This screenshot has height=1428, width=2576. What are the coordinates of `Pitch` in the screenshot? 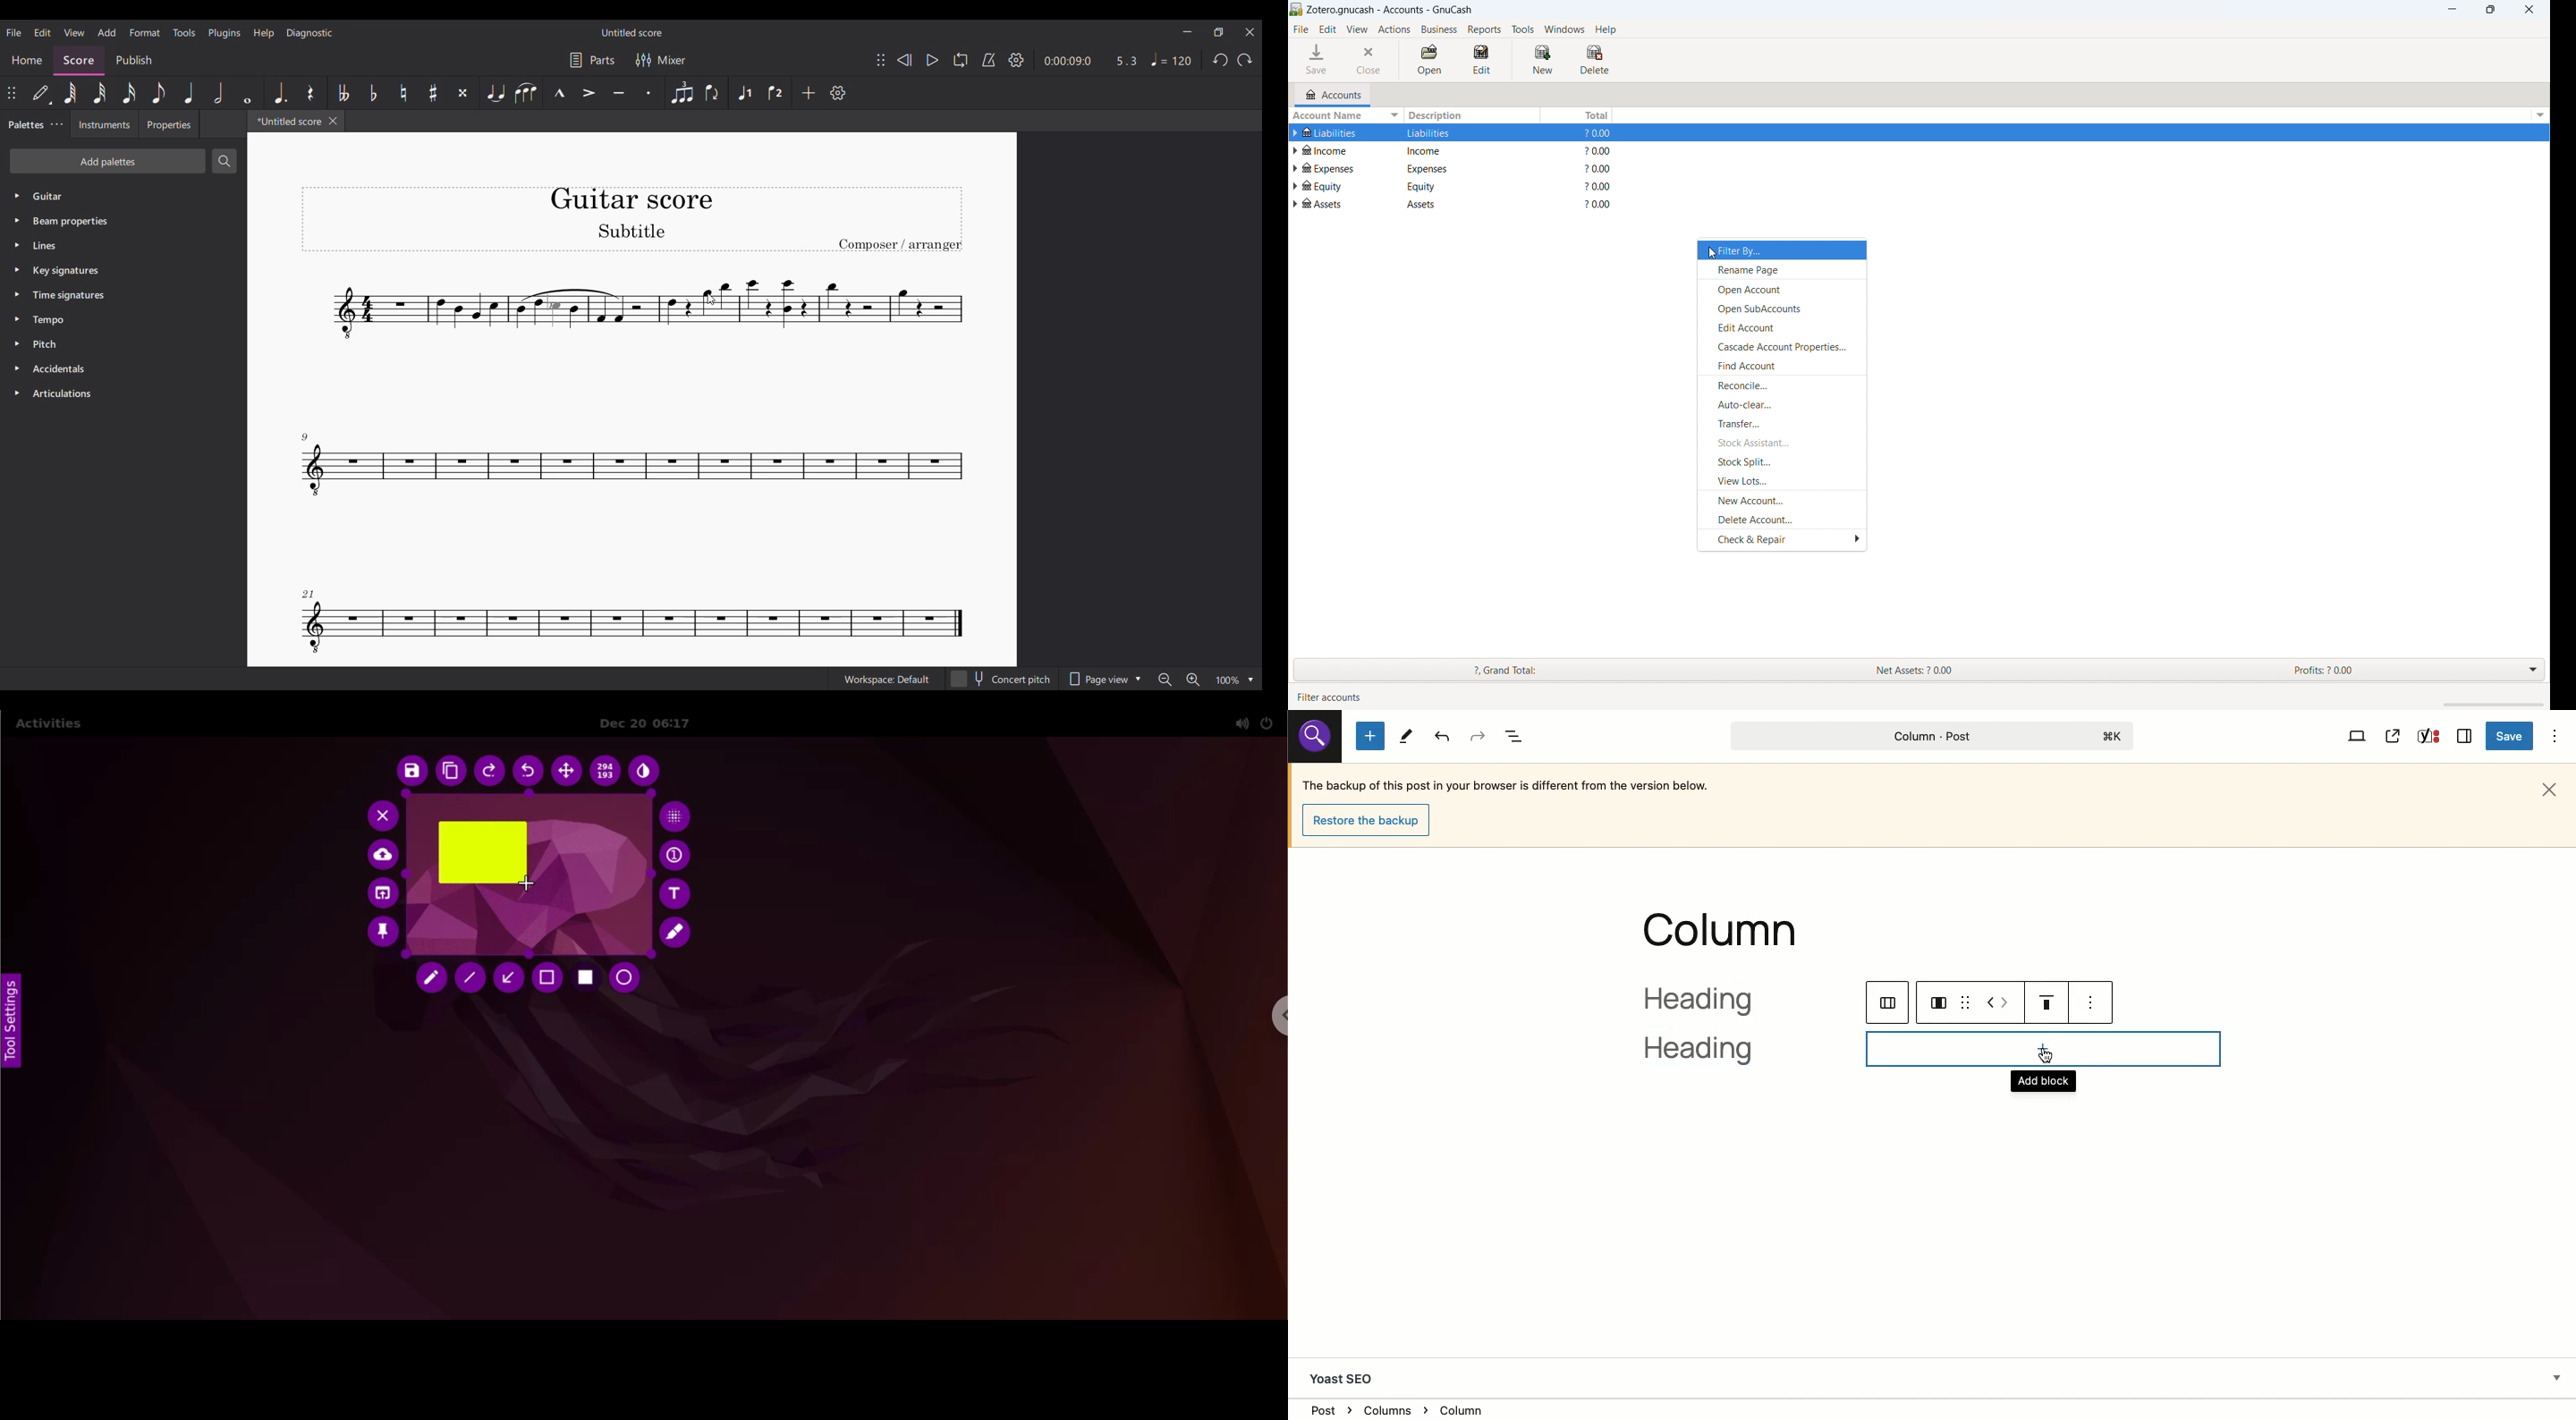 It's located at (47, 344).